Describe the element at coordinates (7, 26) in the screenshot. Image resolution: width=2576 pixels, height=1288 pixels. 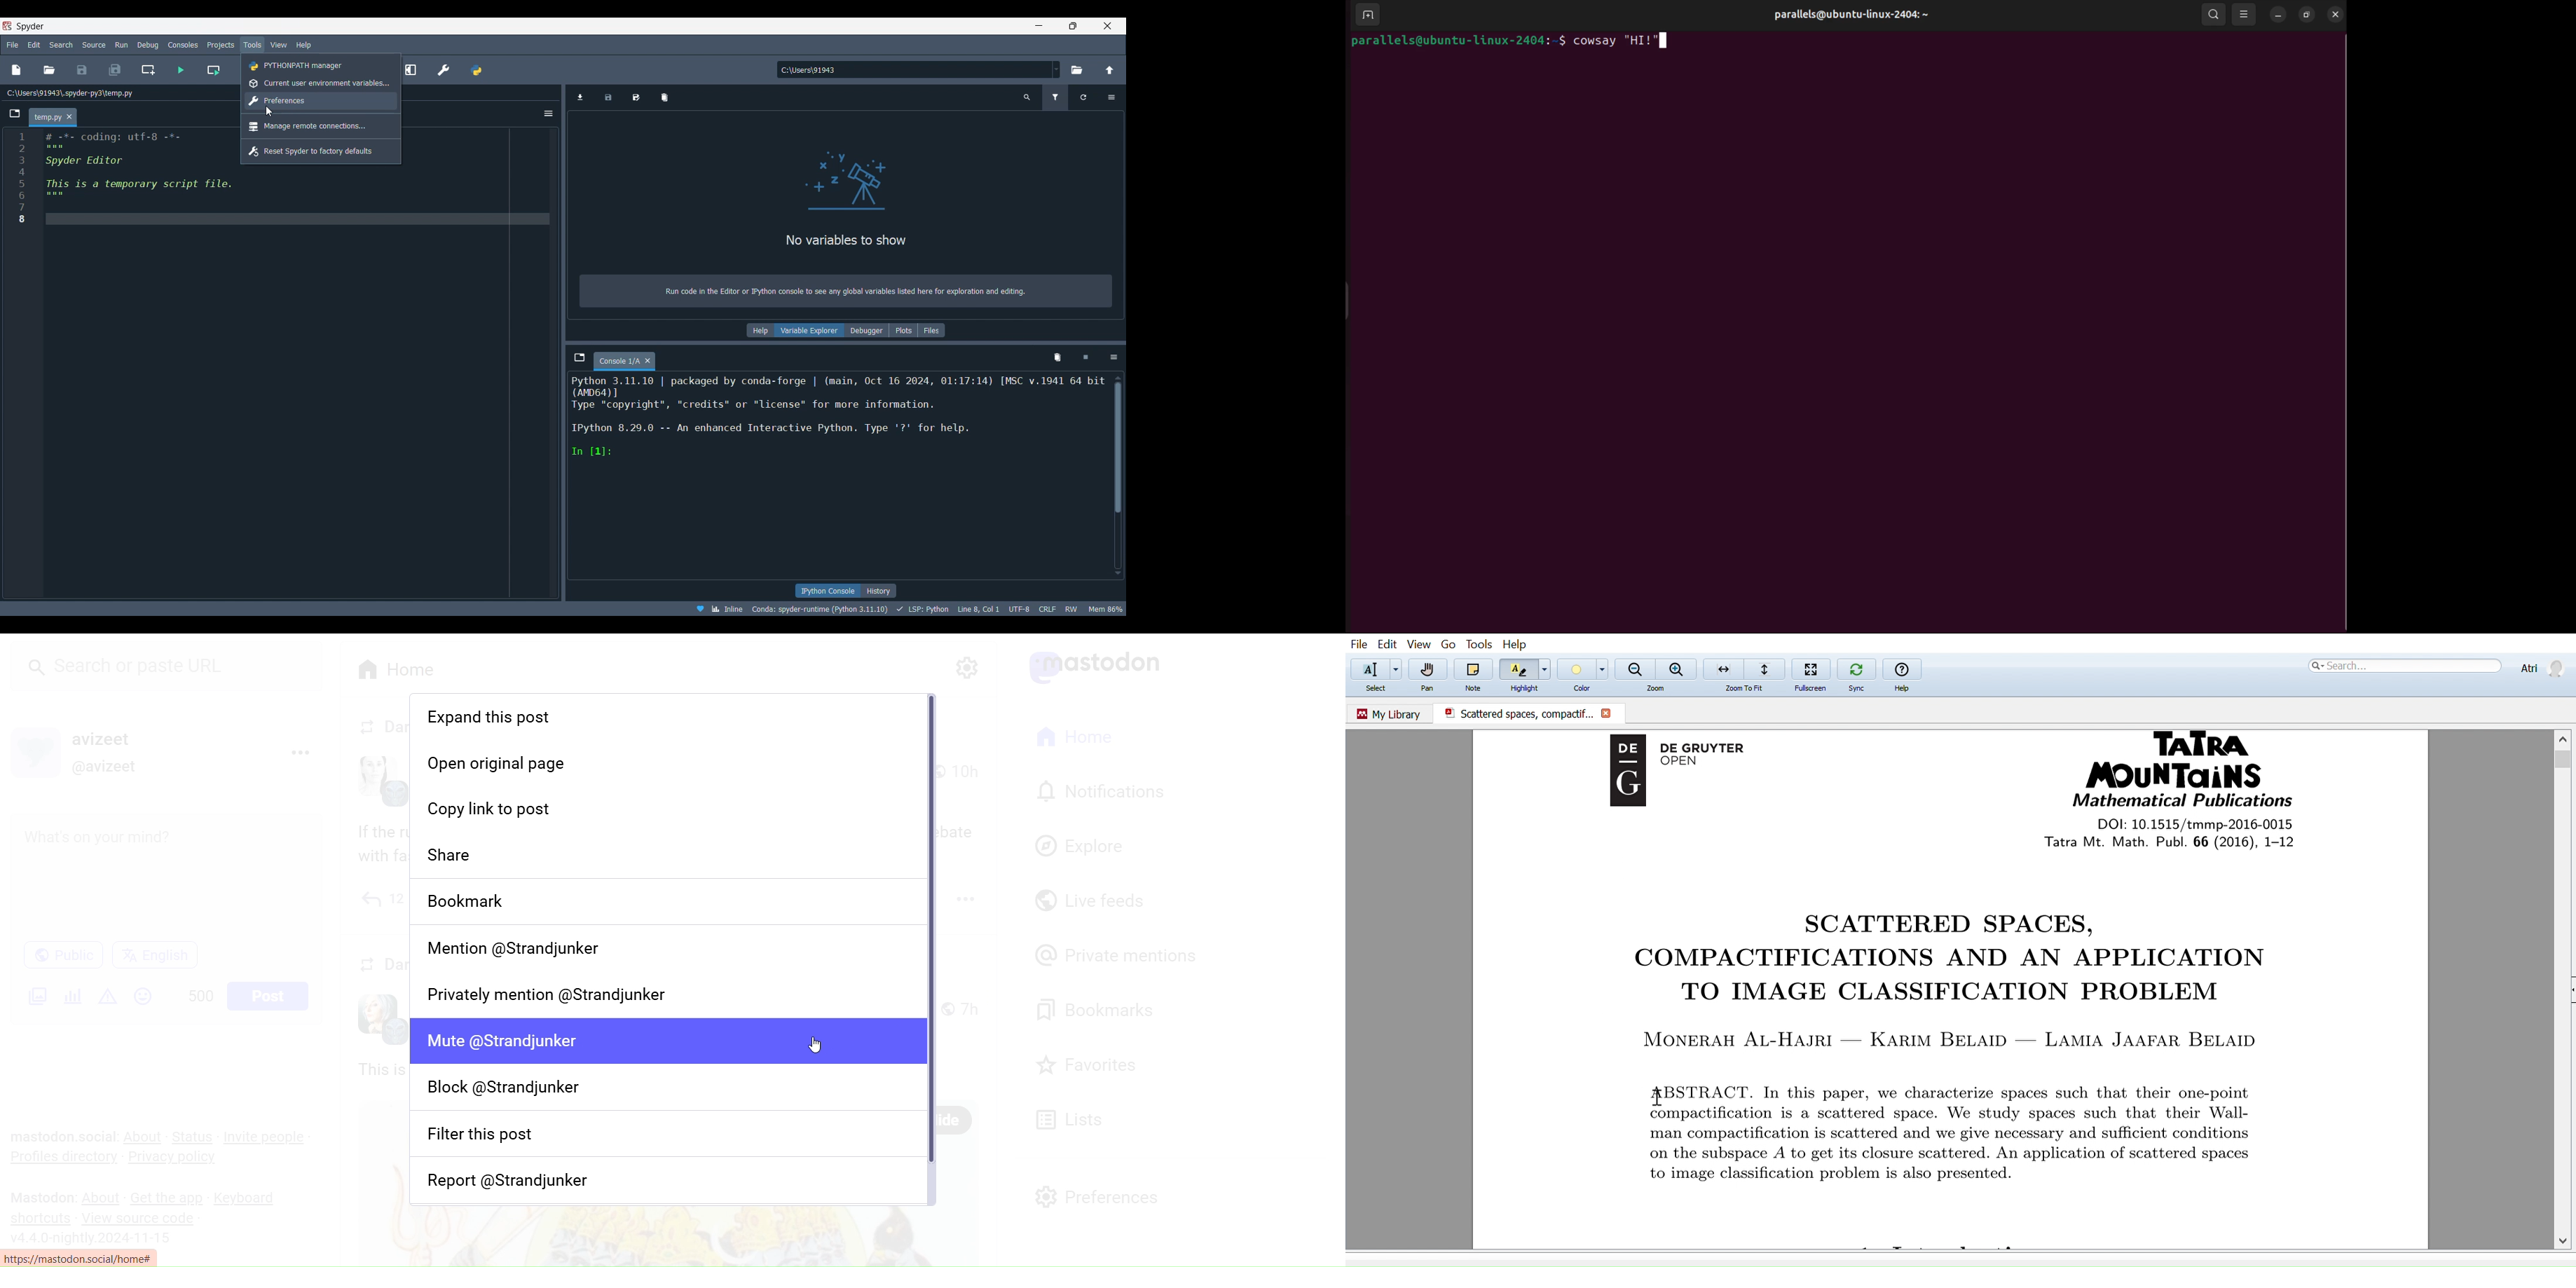
I see `Software logo` at that location.